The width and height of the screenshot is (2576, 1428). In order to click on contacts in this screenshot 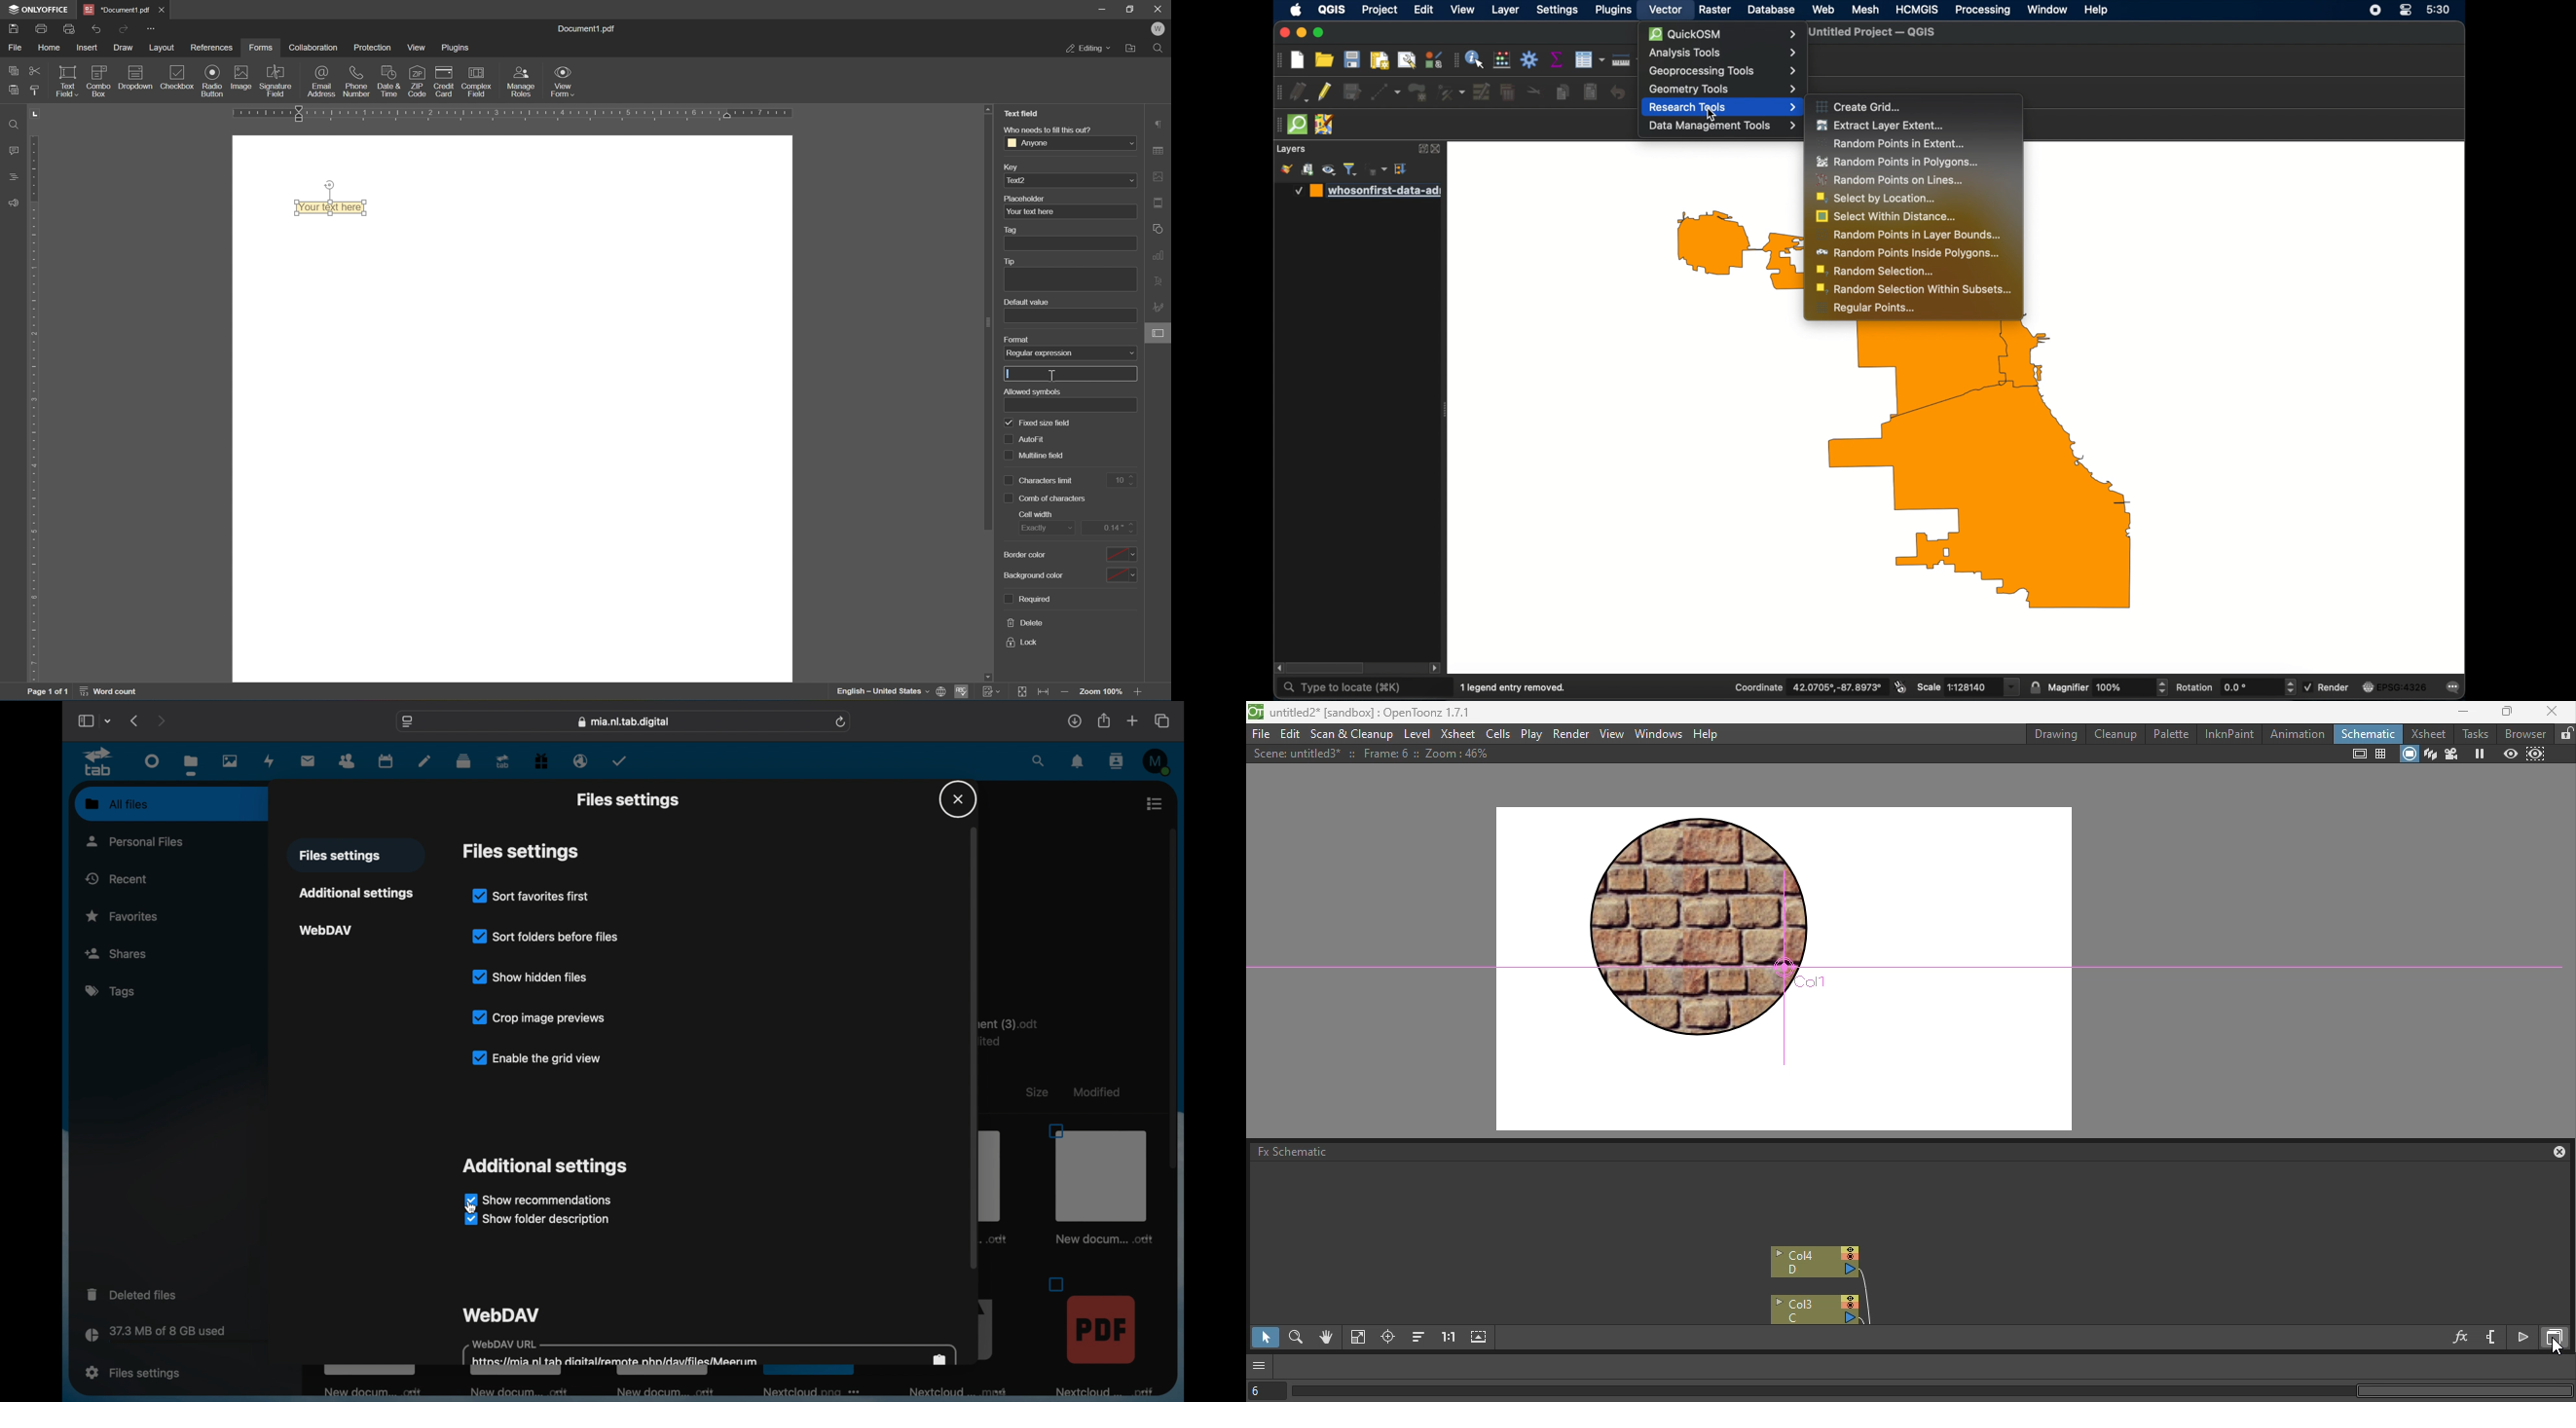, I will do `click(1116, 762)`.